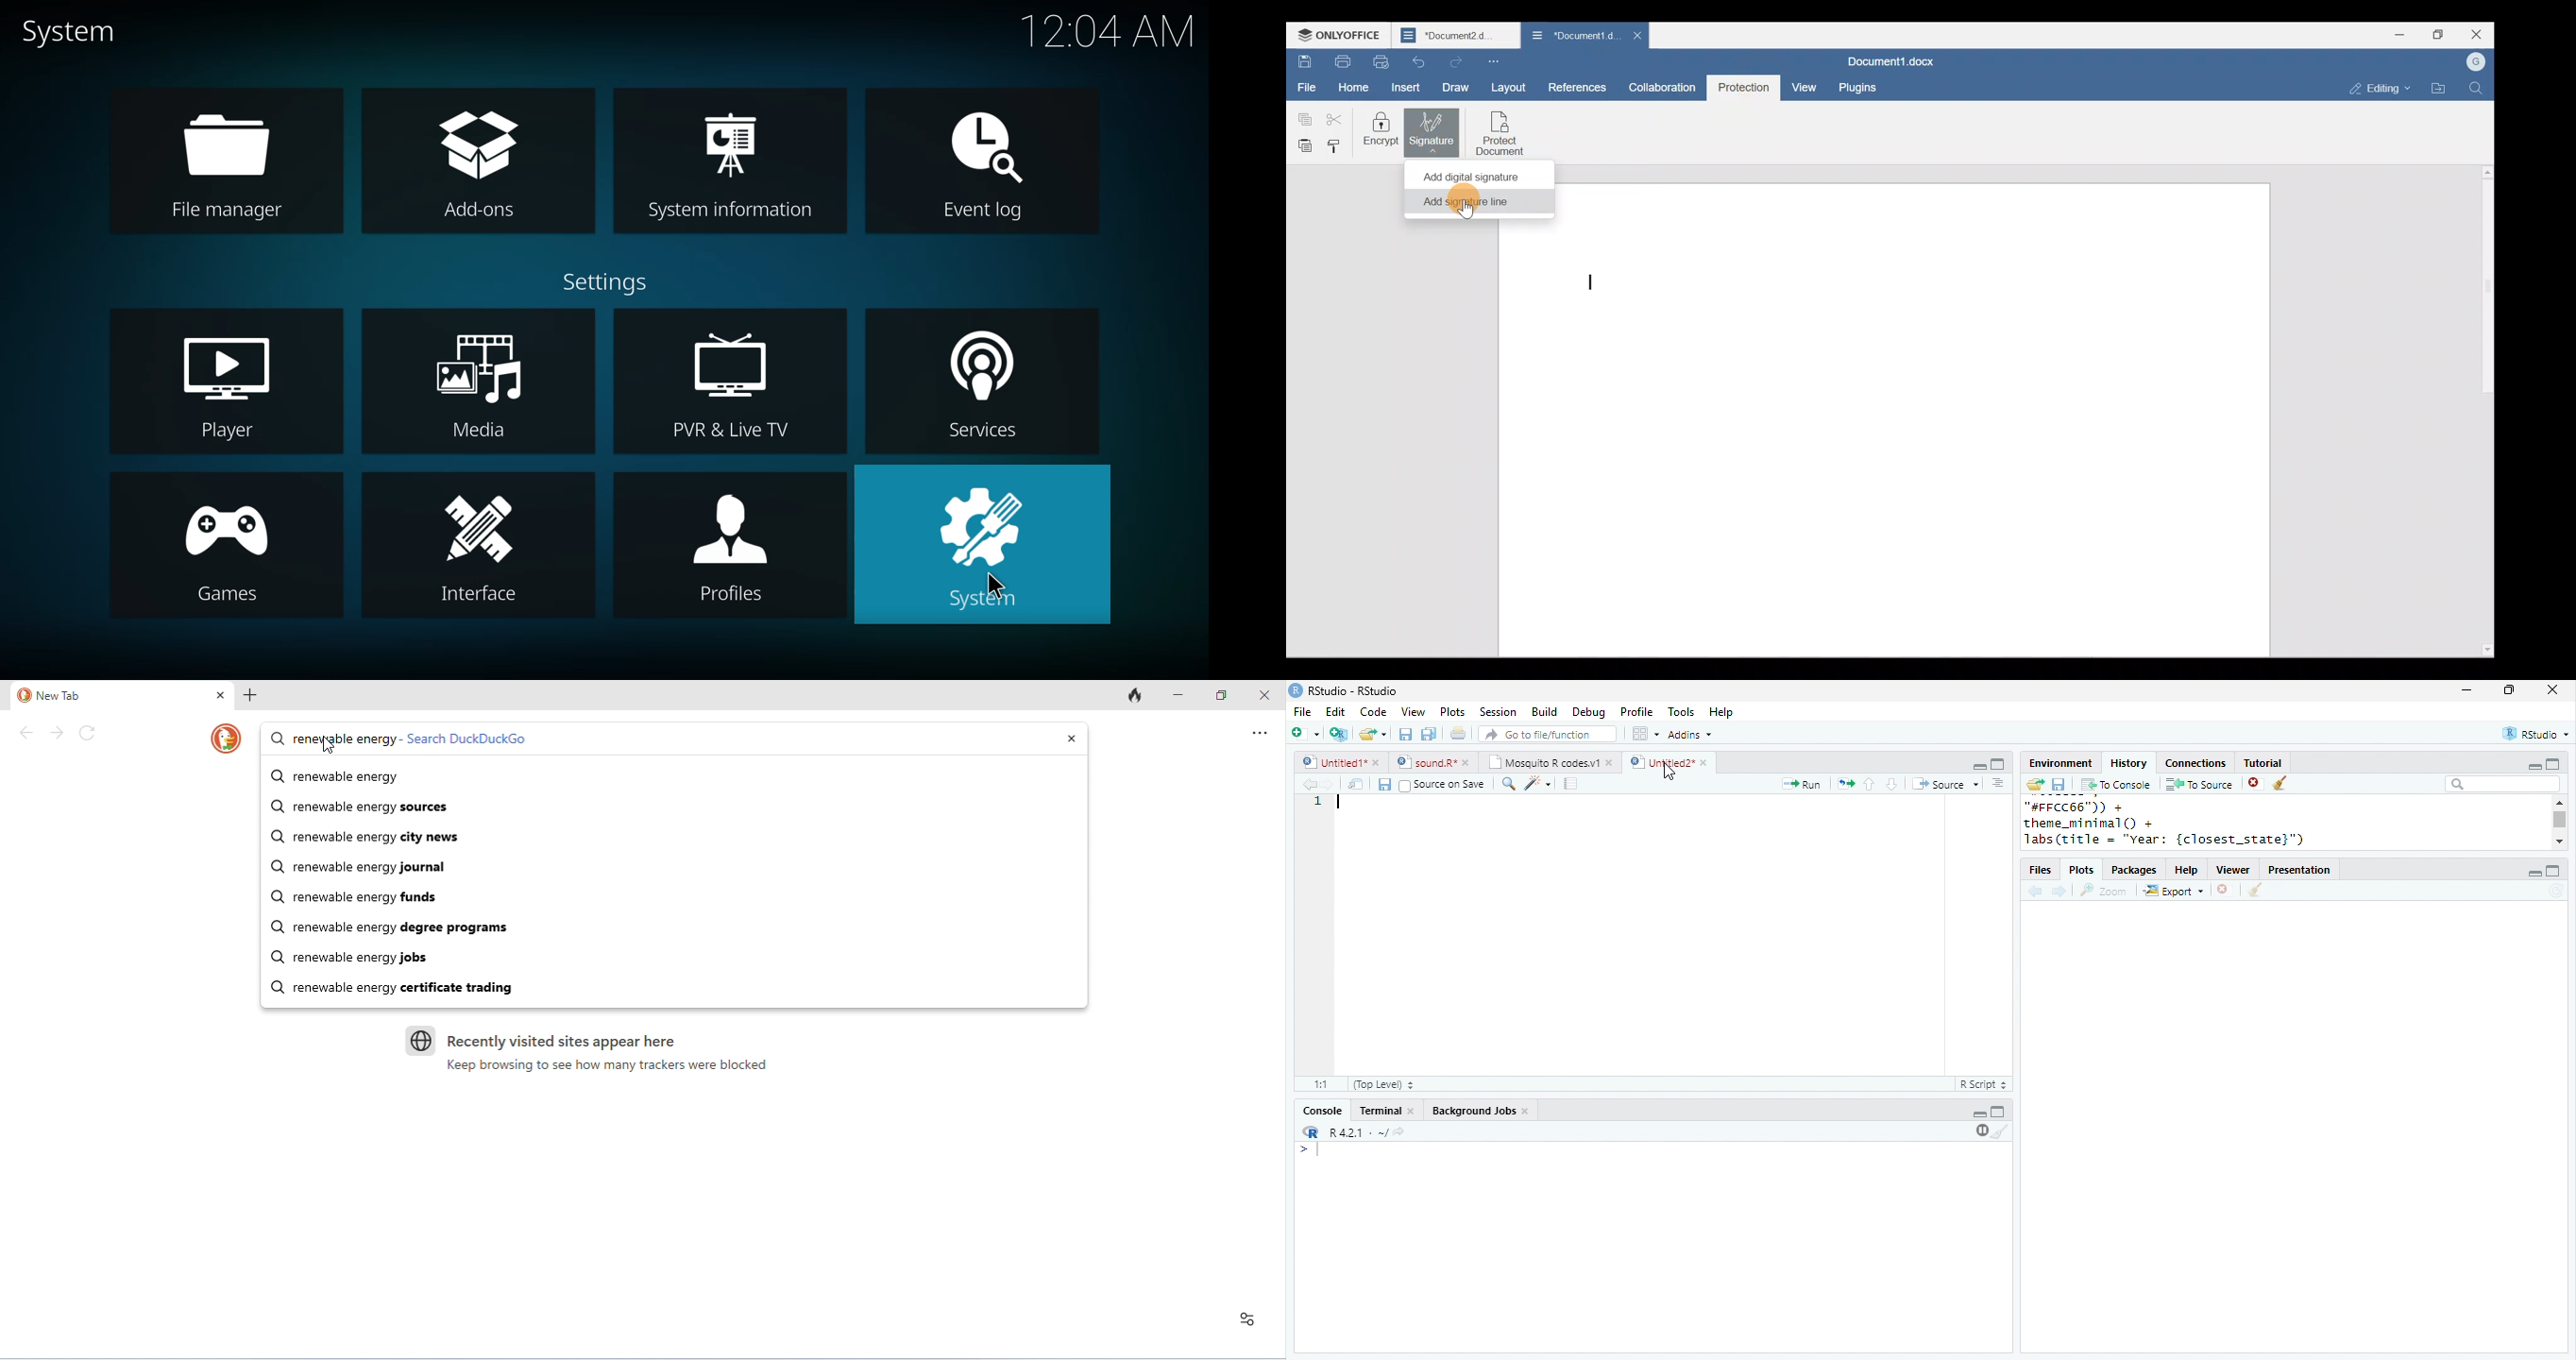  I want to click on remove, so click(1072, 738).